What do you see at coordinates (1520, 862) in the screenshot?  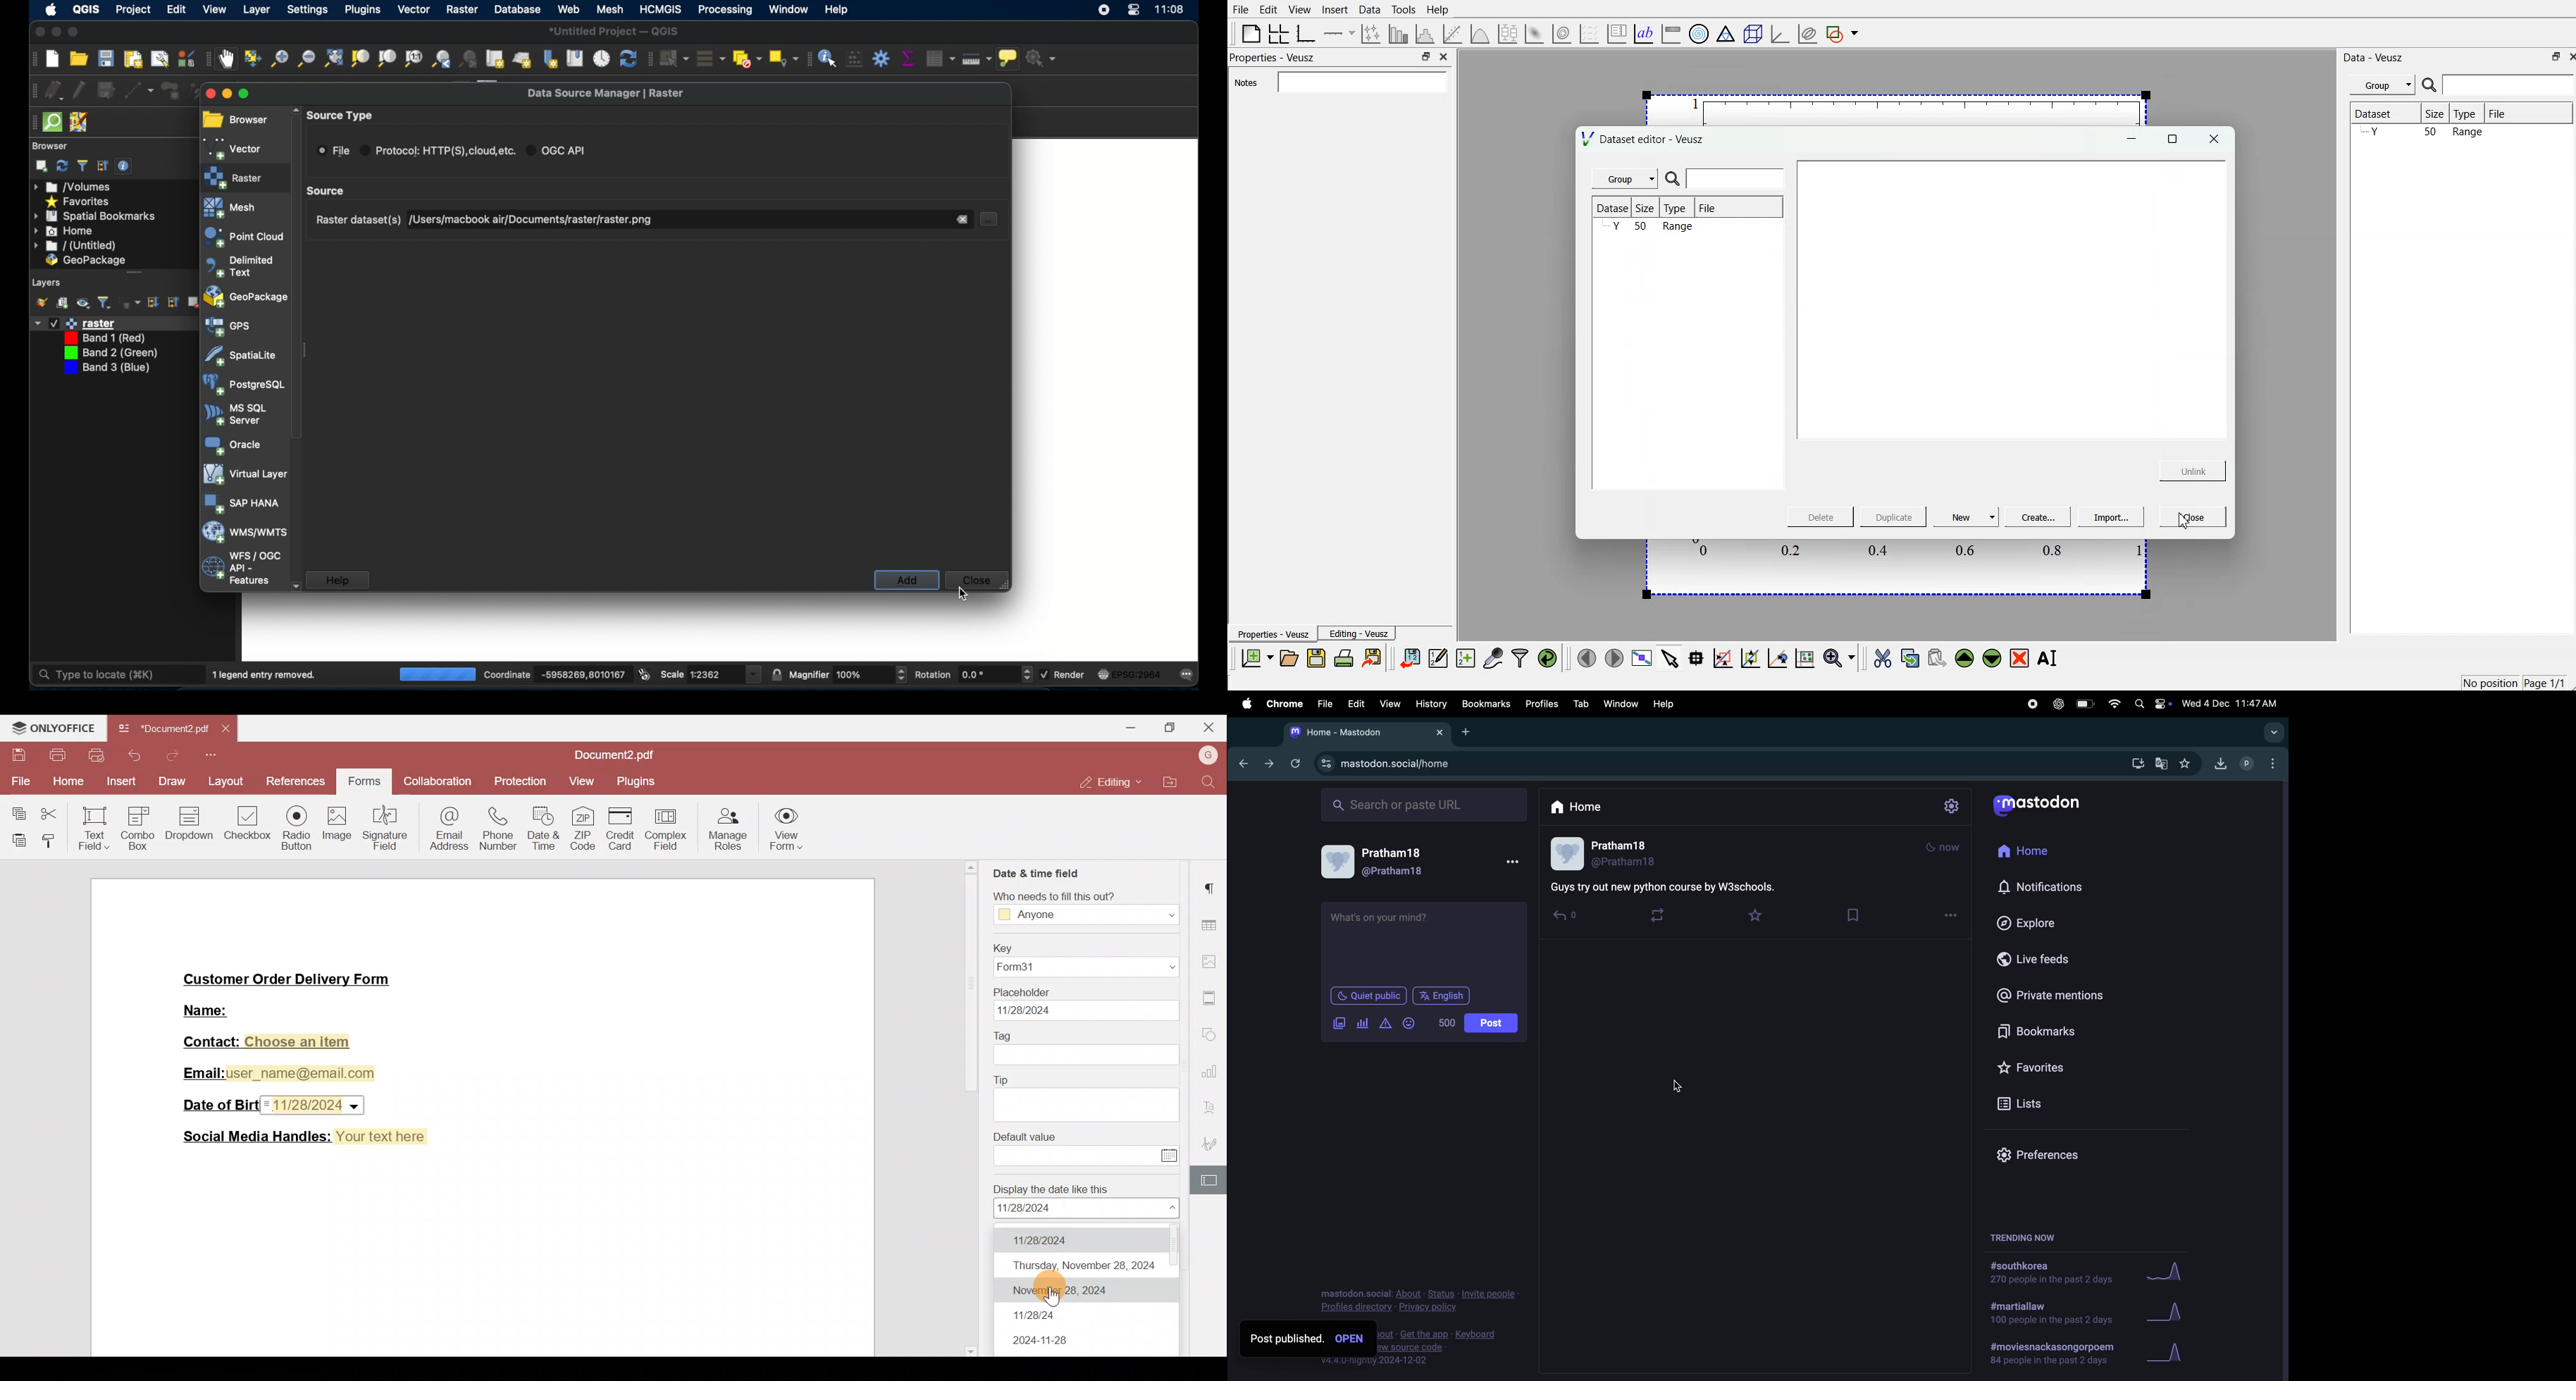 I see `options` at bounding box center [1520, 862].